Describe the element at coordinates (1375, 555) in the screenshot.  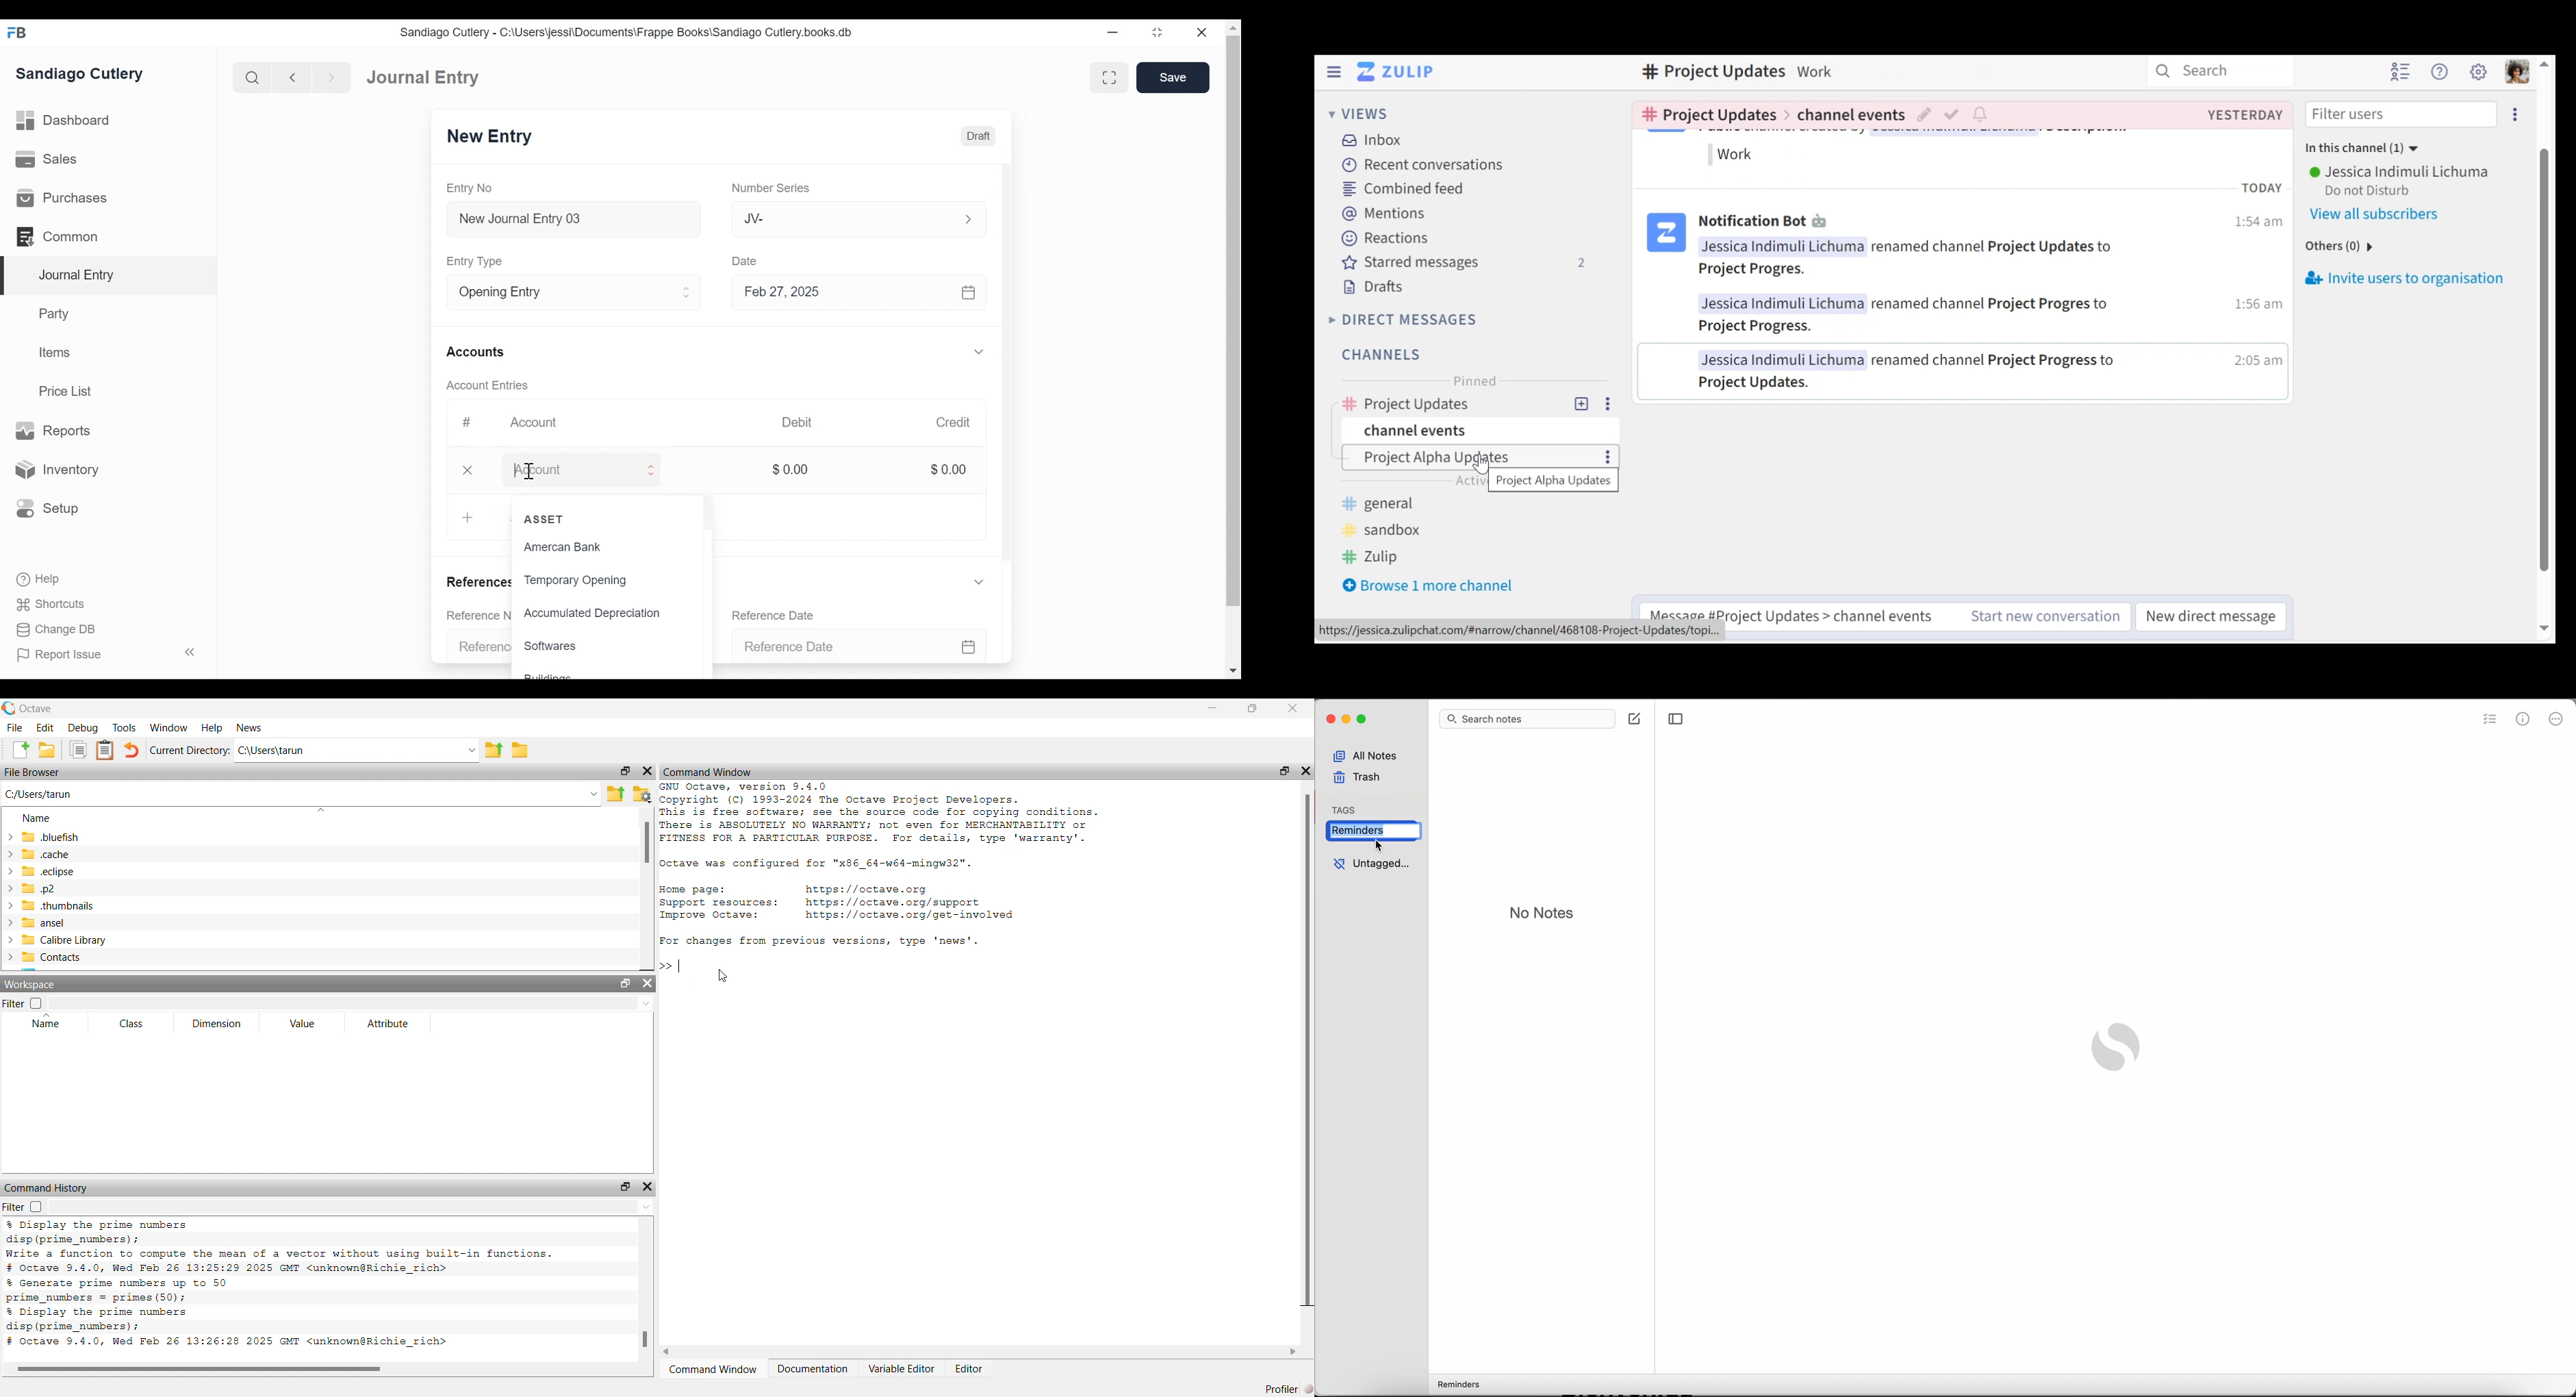
I see `Zulip` at that location.